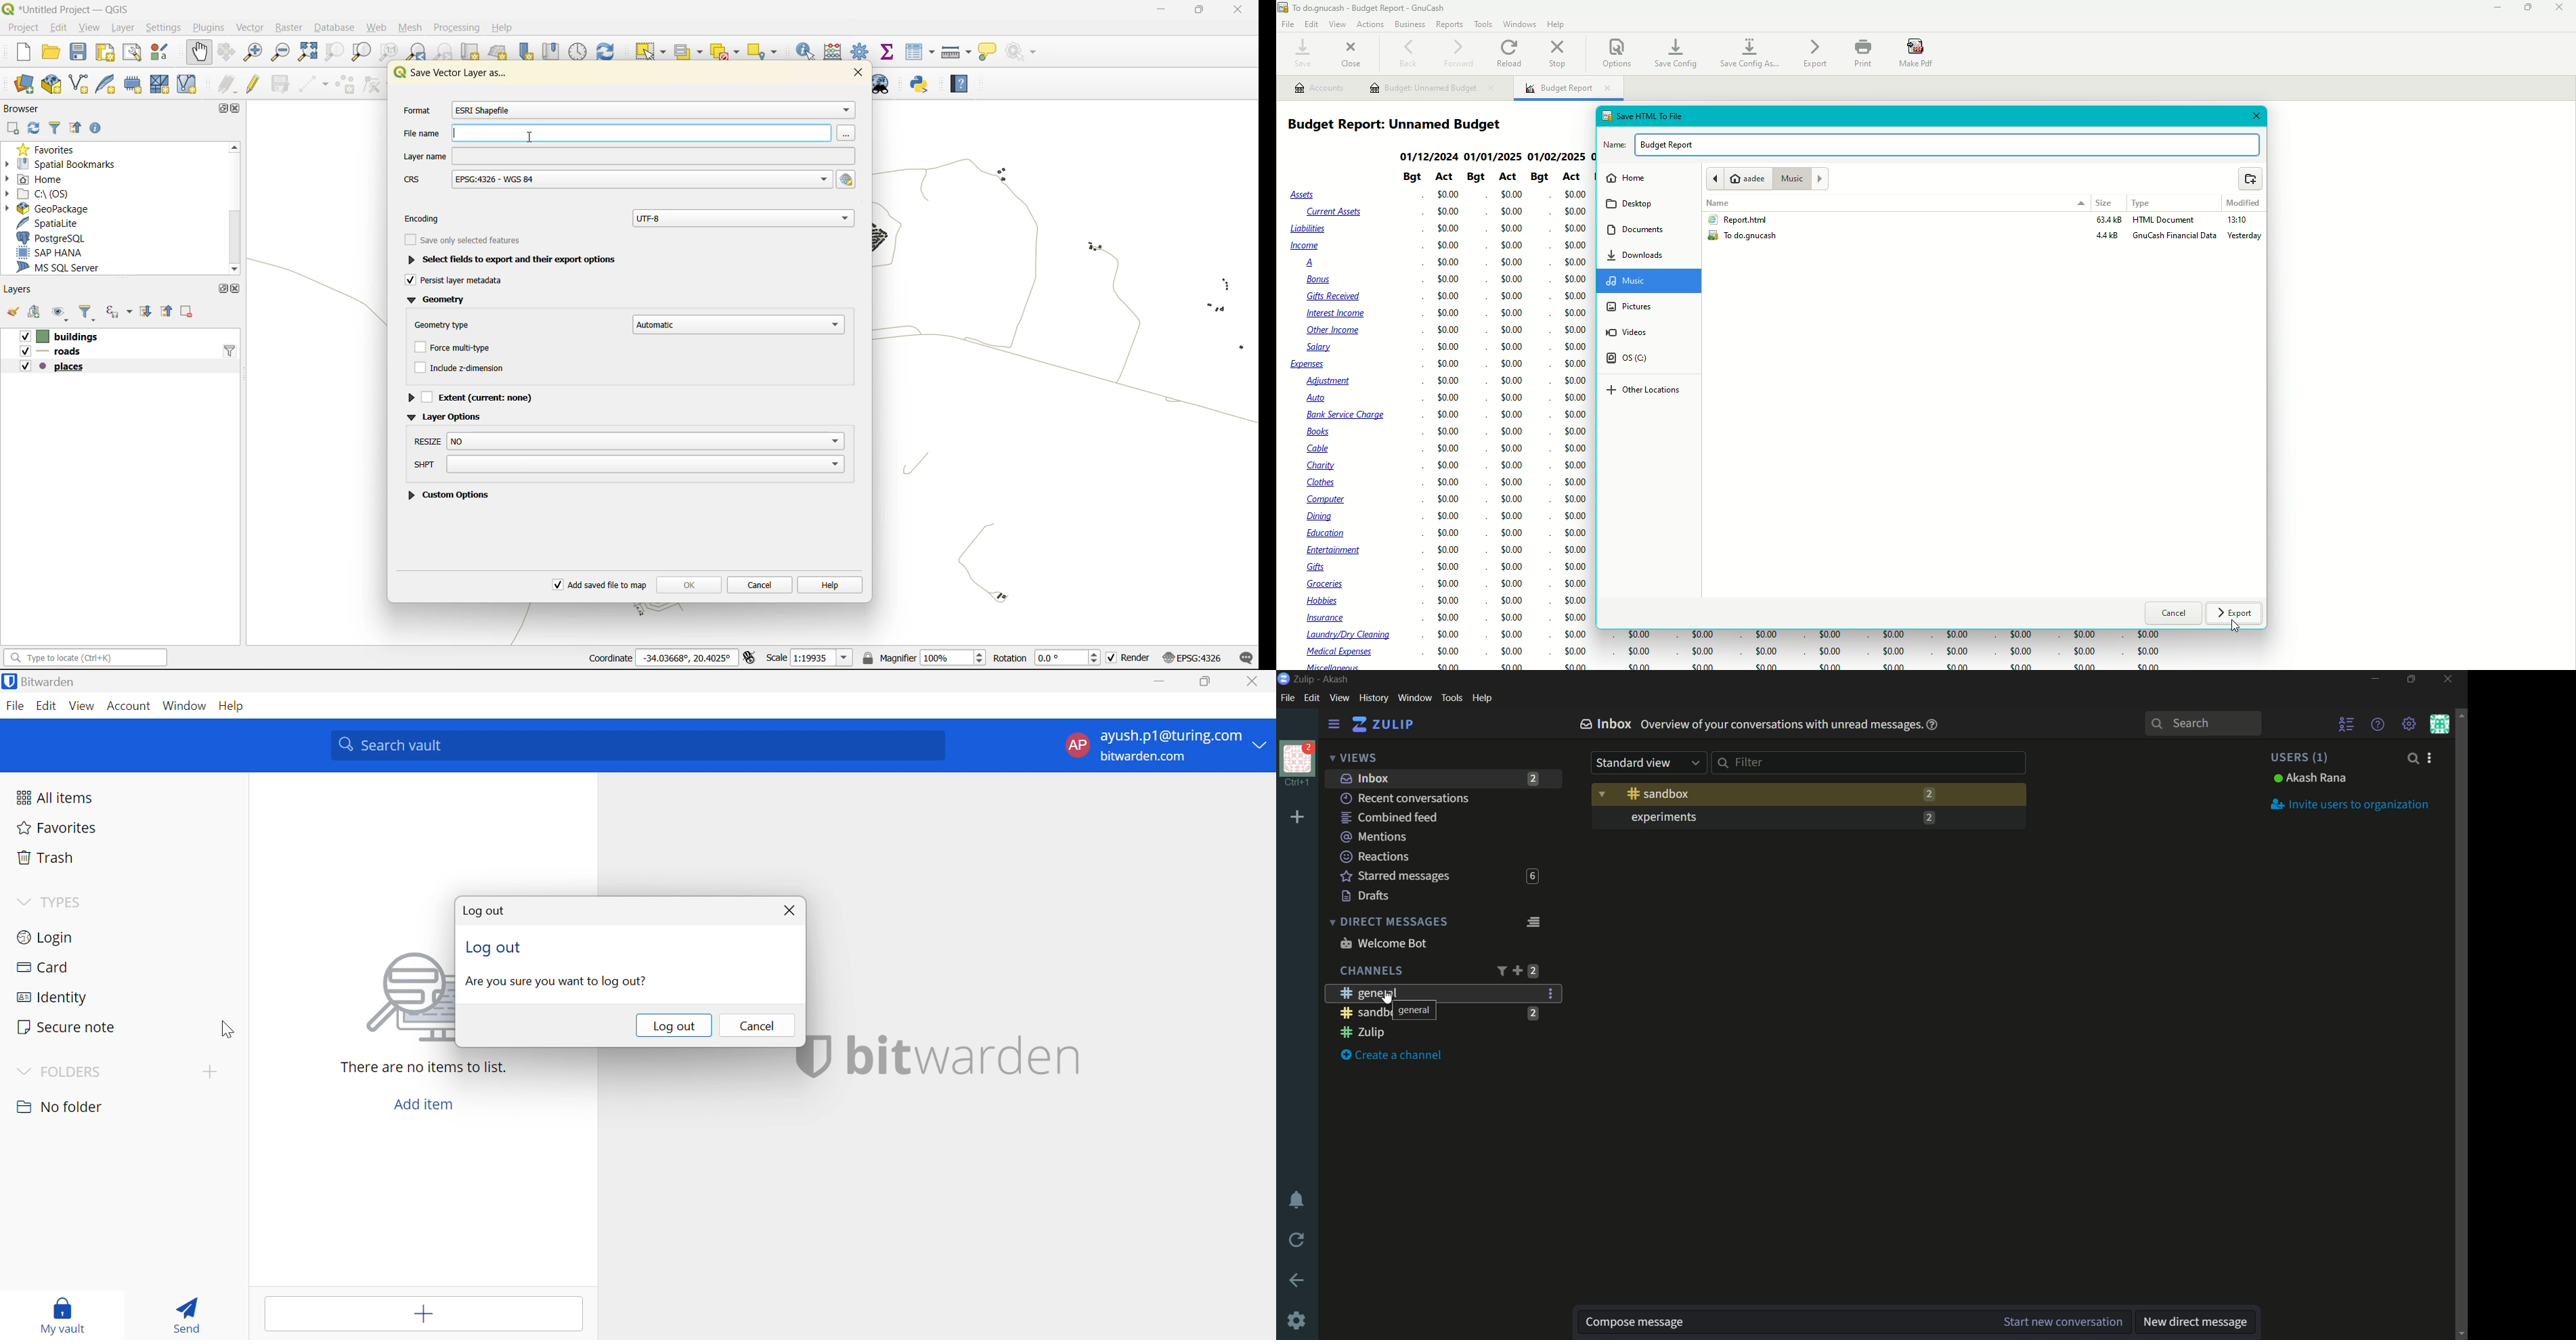 The width and height of the screenshot is (2576, 1344). What do you see at coordinates (56, 352) in the screenshot?
I see ` roads` at bounding box center [56, 352].